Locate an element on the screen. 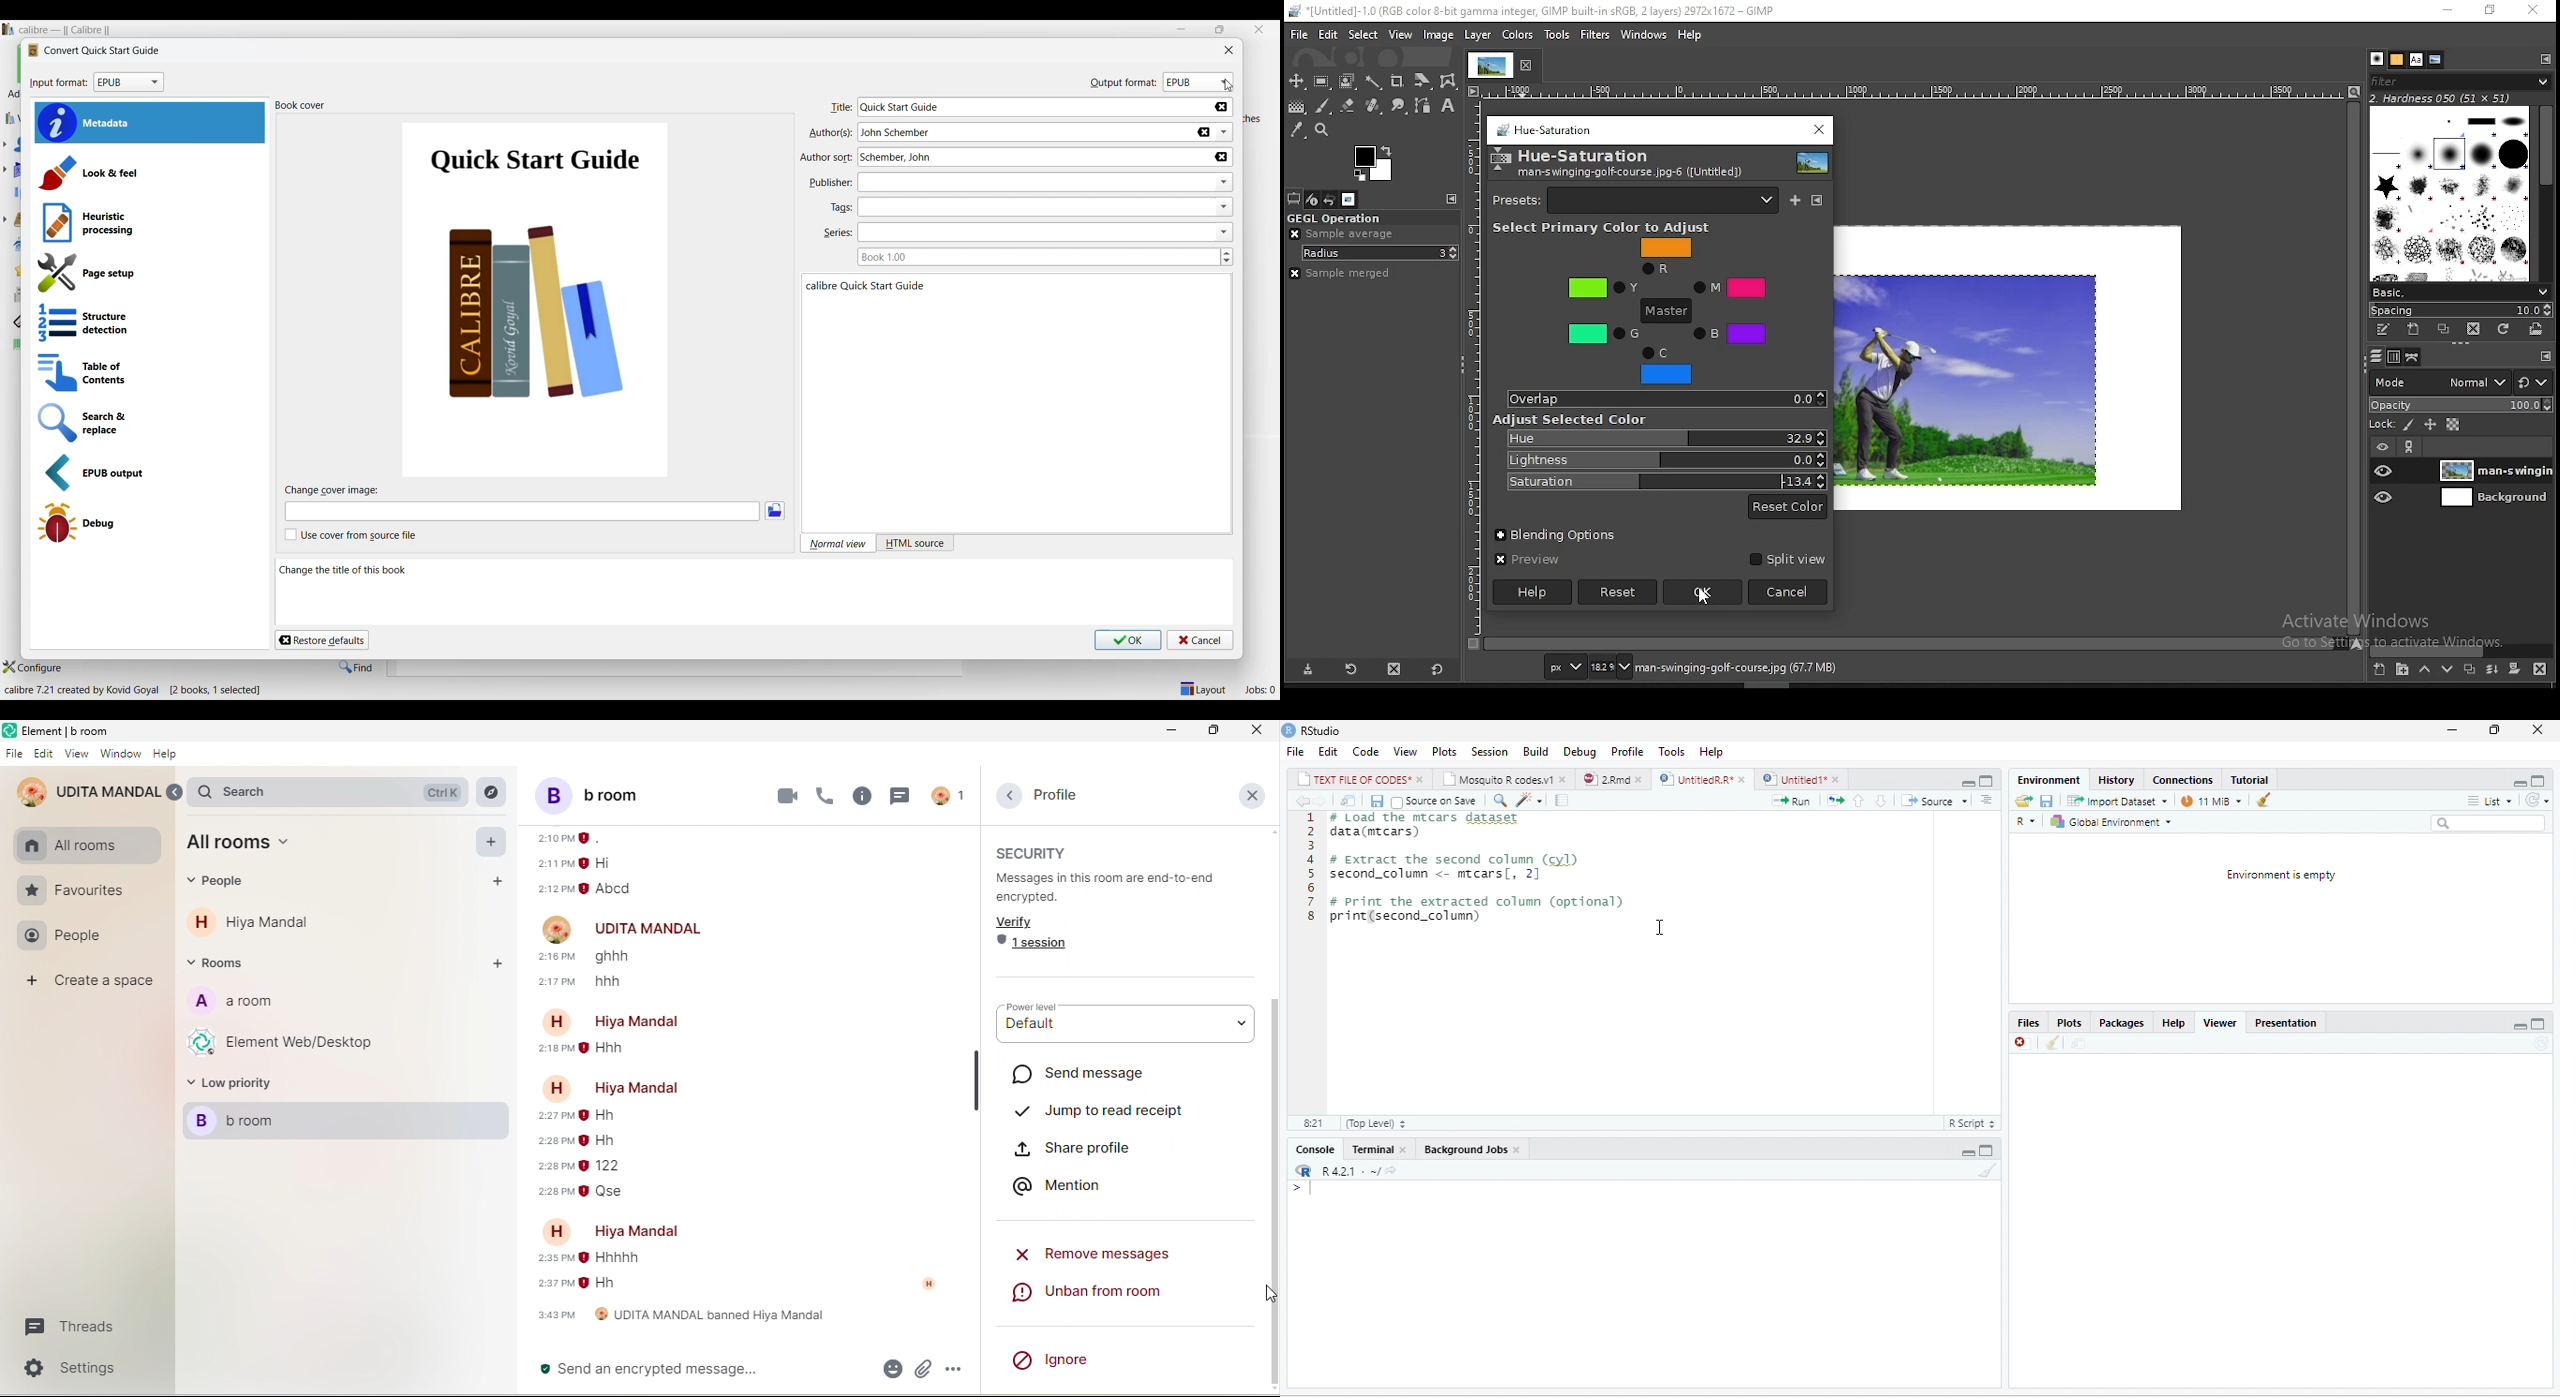 Image resolution: width=2576 pixels, height=1400 pixels. save is located at coordinates (1375, 800).